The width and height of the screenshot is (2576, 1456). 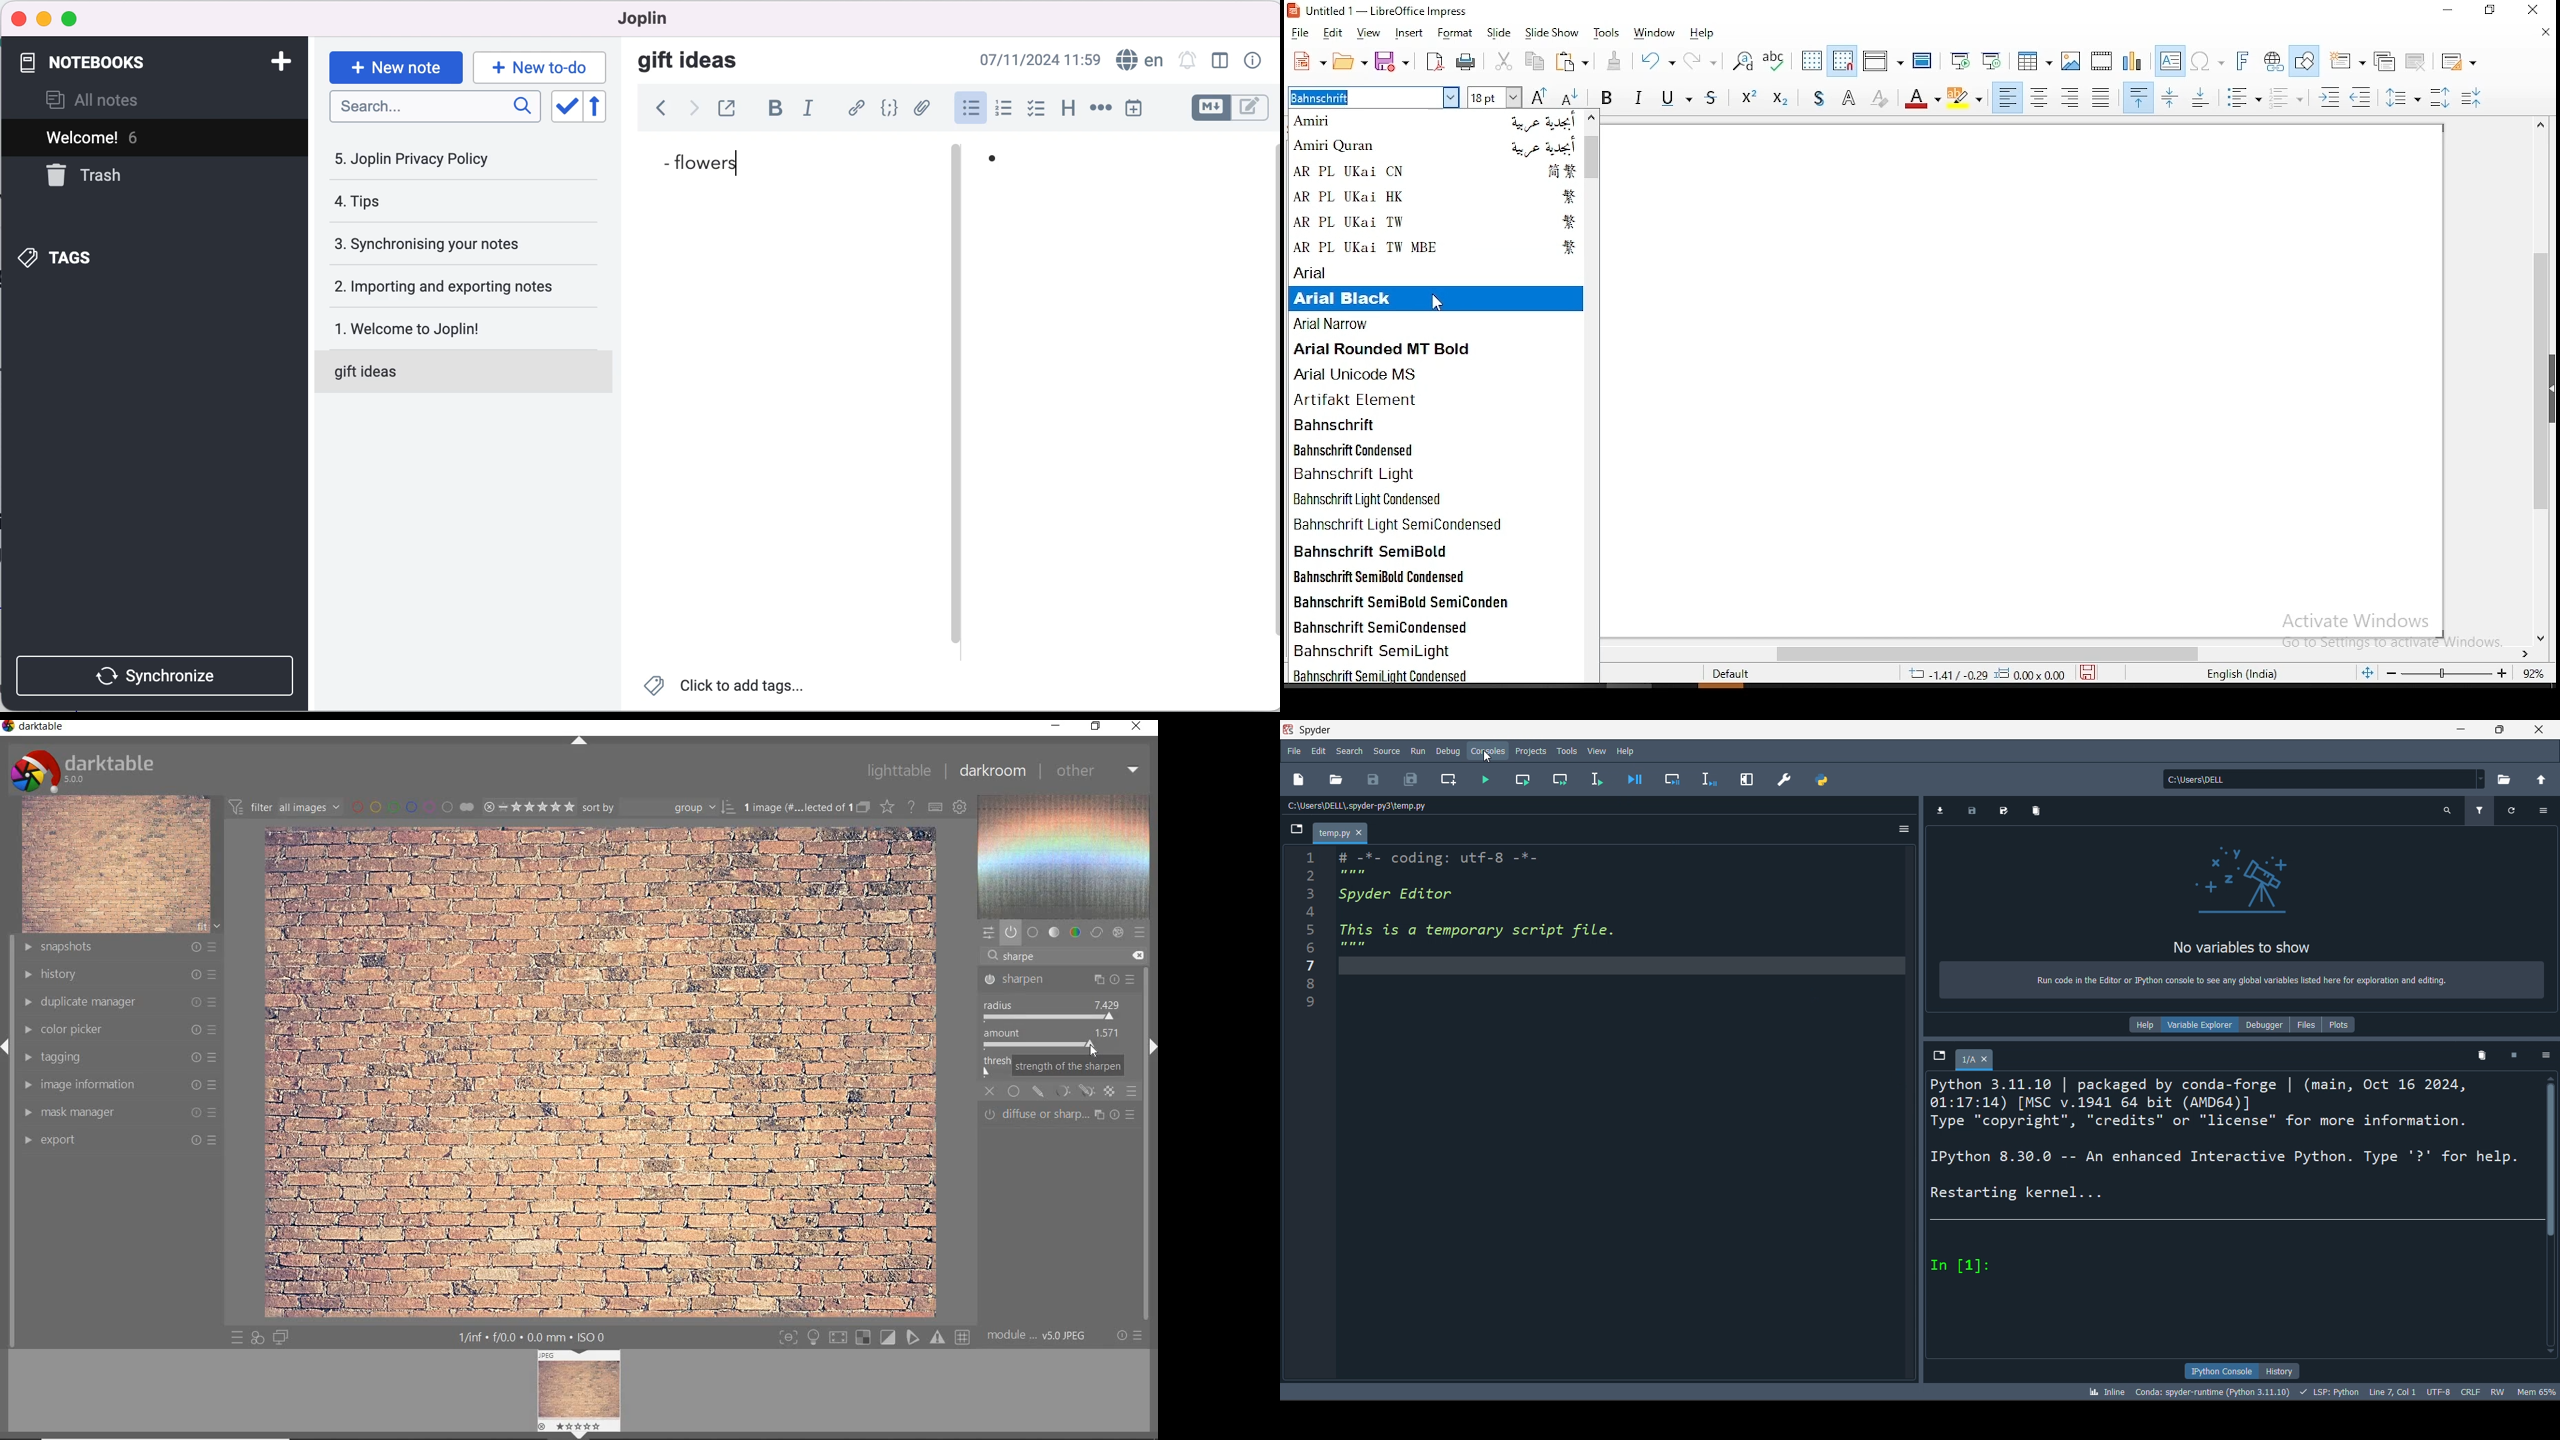 I want to click on wave form, so click(x=1068, y=857).